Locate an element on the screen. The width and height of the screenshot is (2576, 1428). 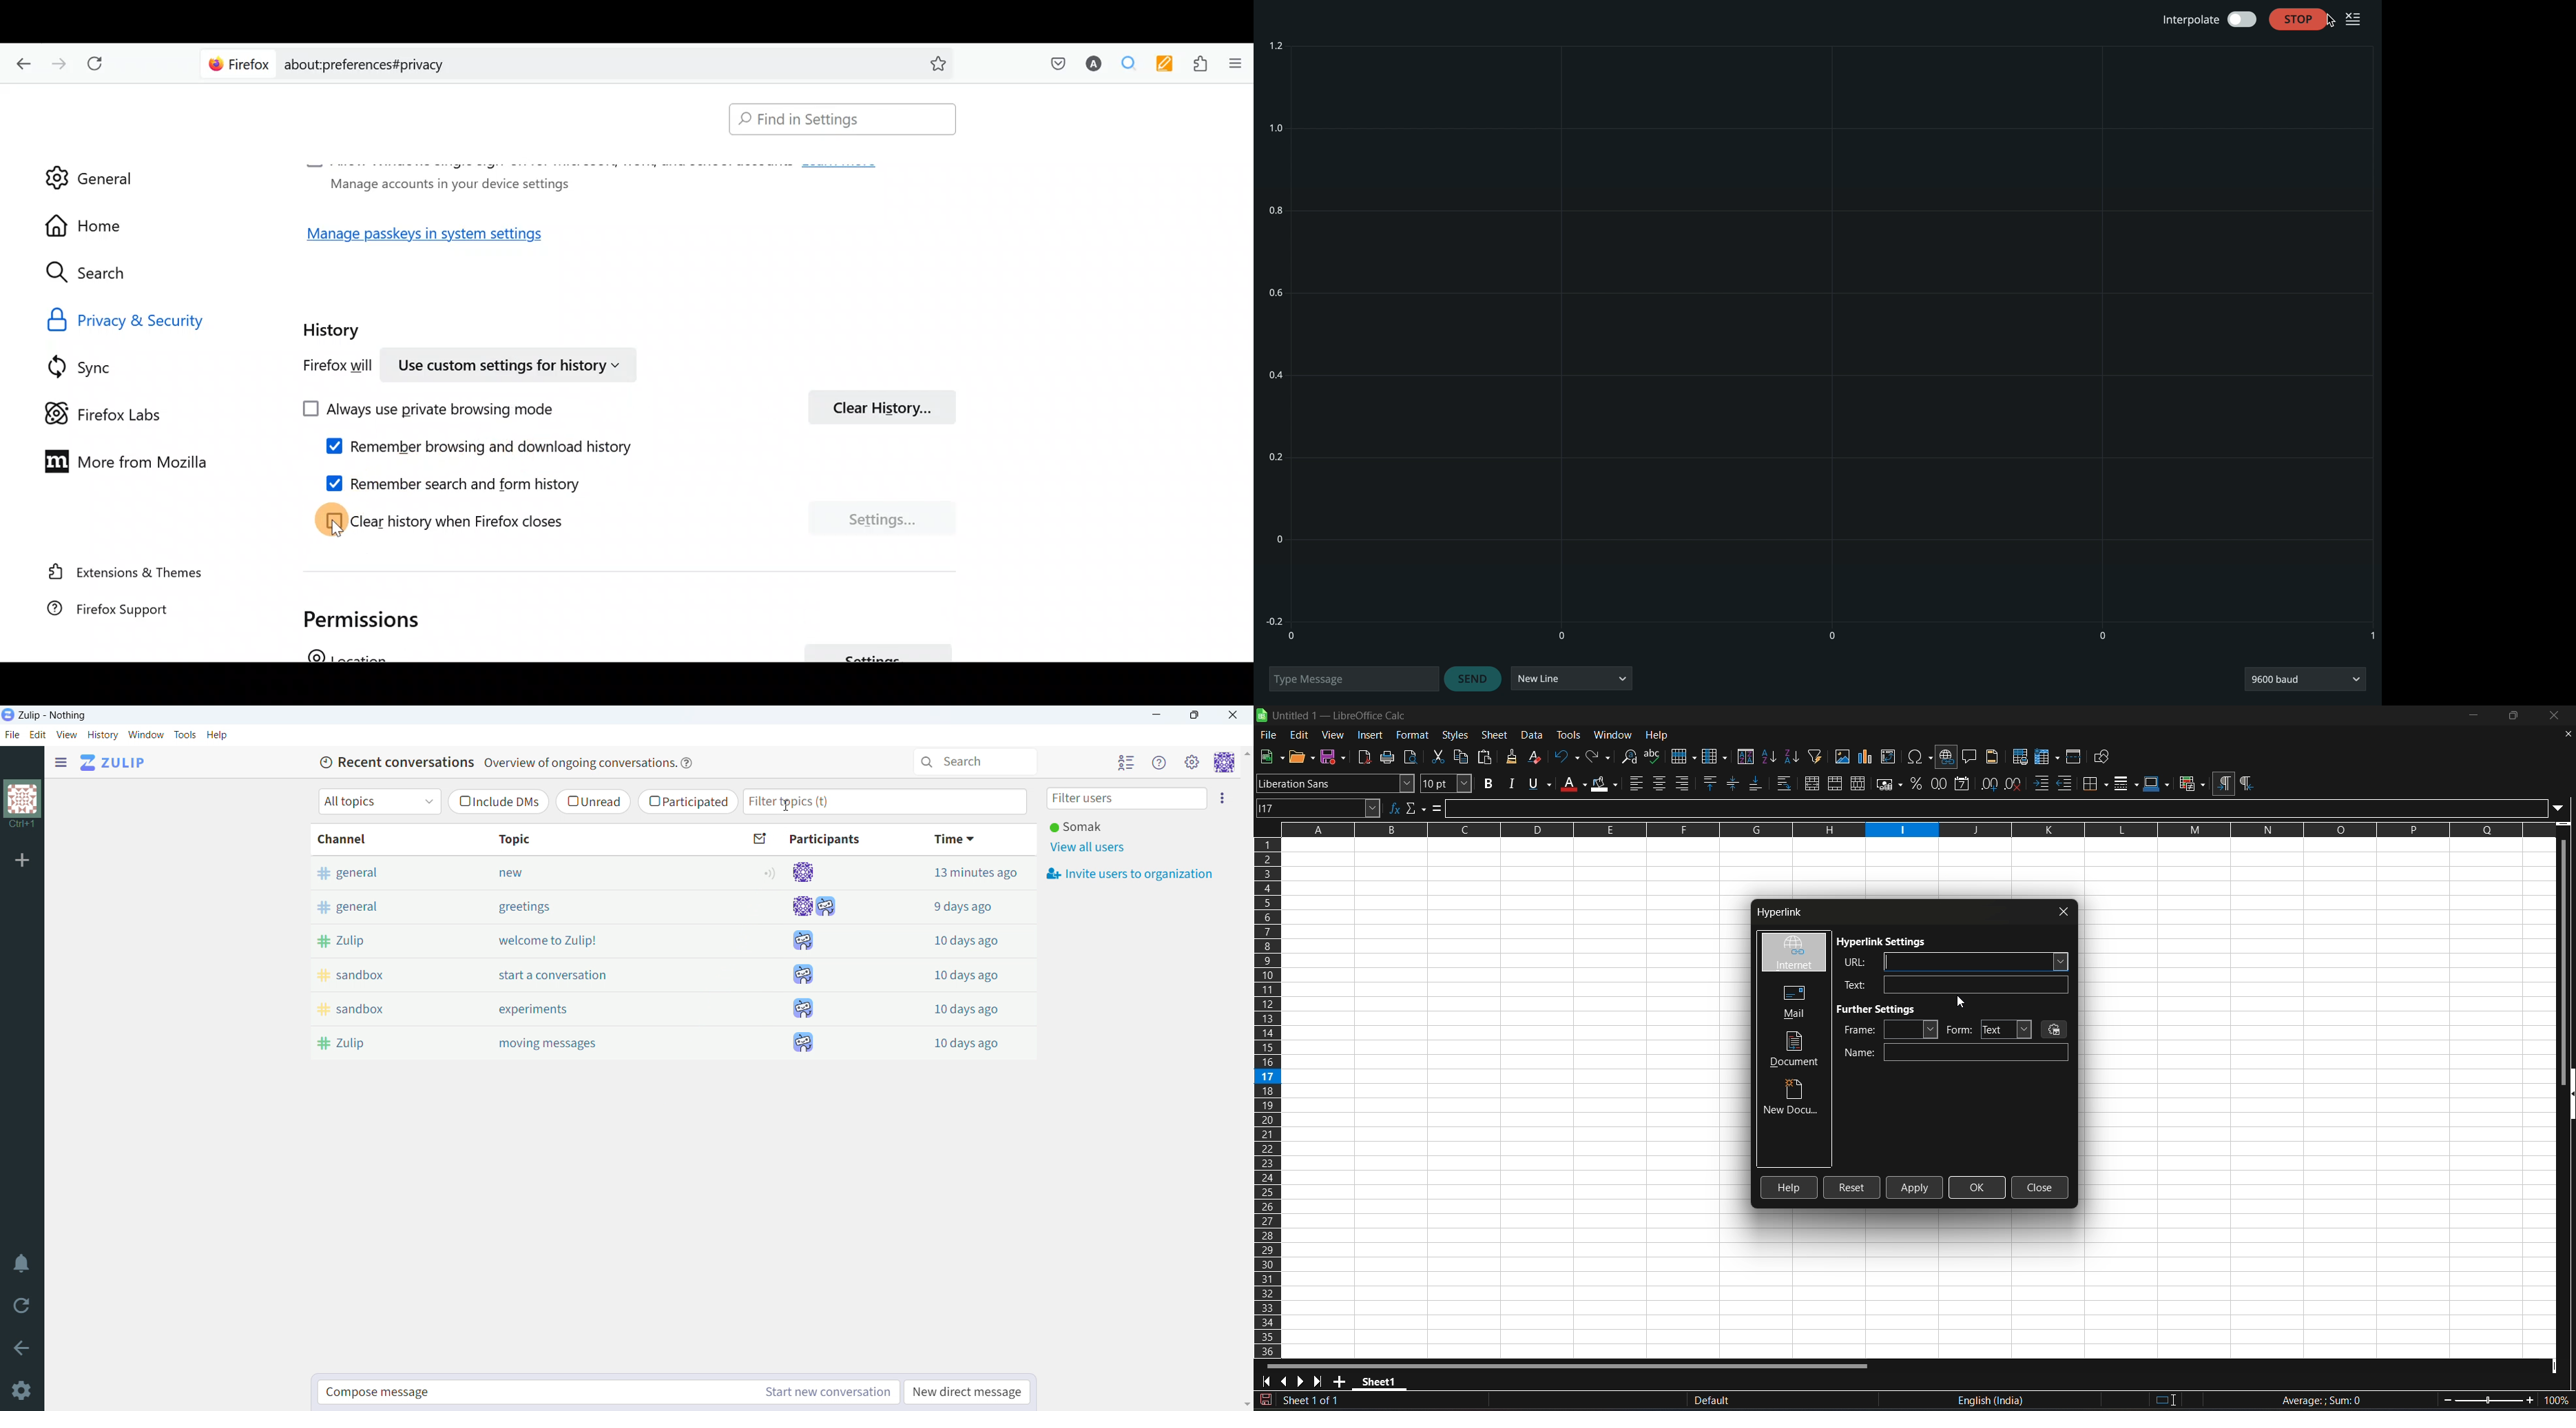
enable do not disturb is located at coordinates (22, 1263).